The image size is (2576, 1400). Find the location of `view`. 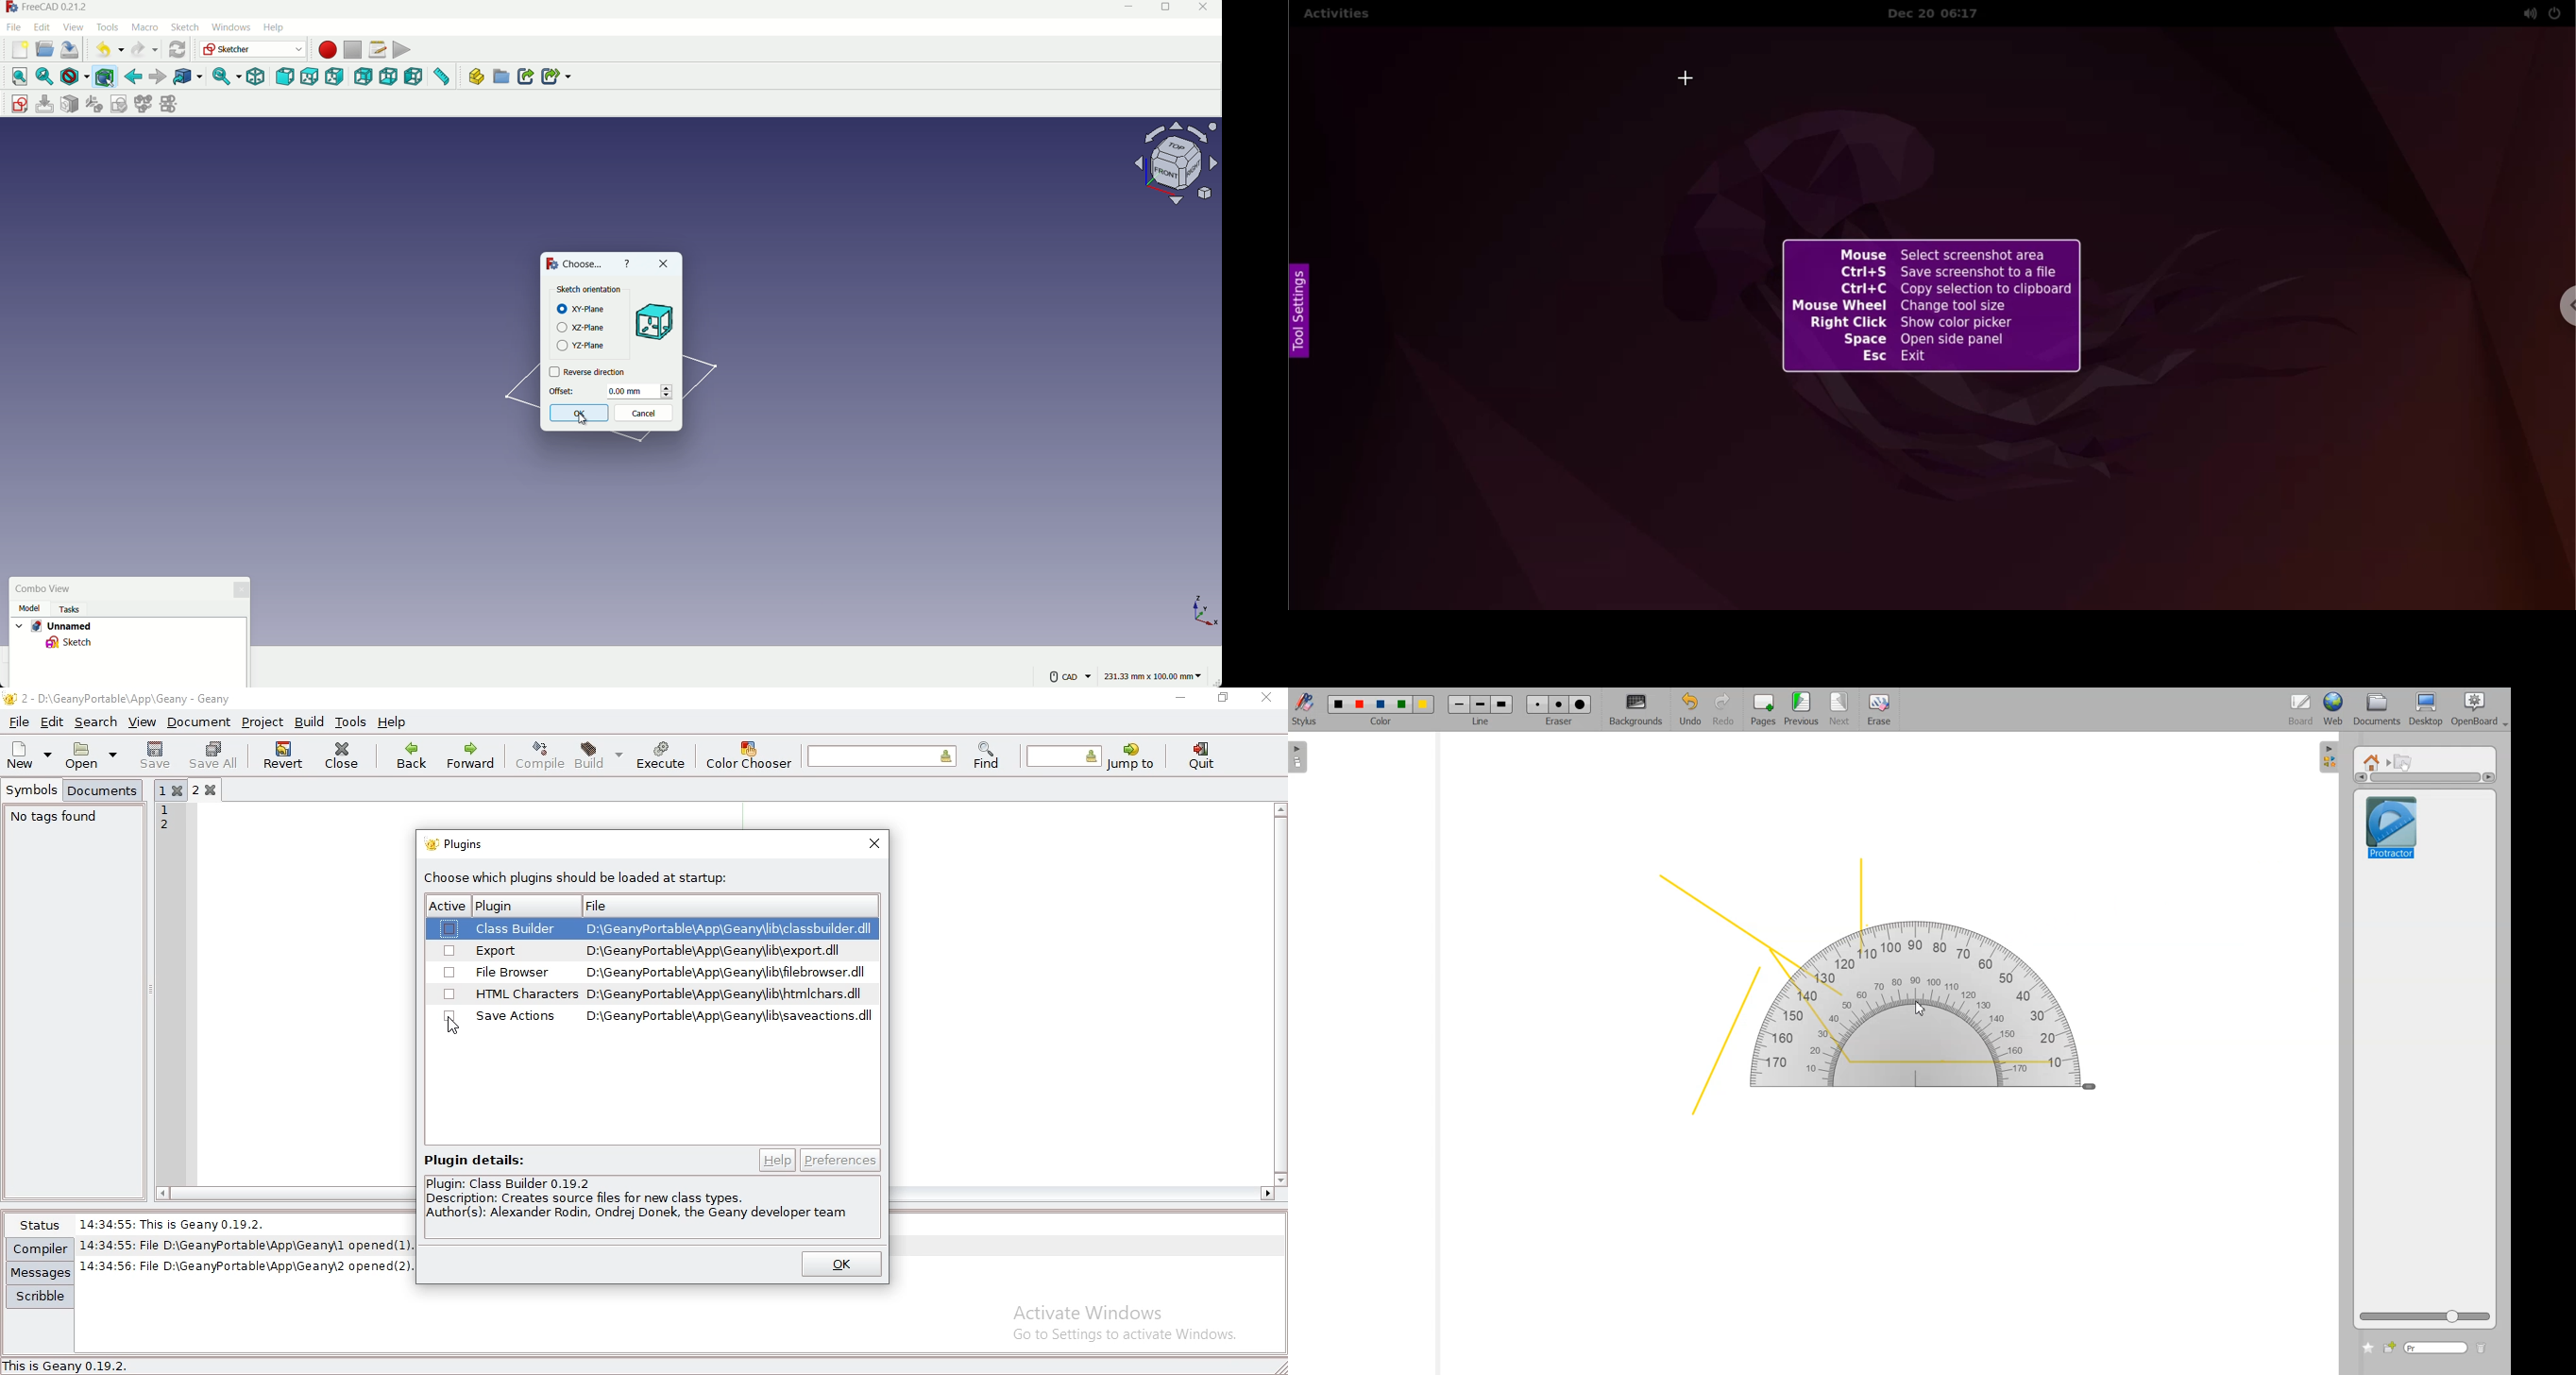

view is located at coordinates (142, 721).